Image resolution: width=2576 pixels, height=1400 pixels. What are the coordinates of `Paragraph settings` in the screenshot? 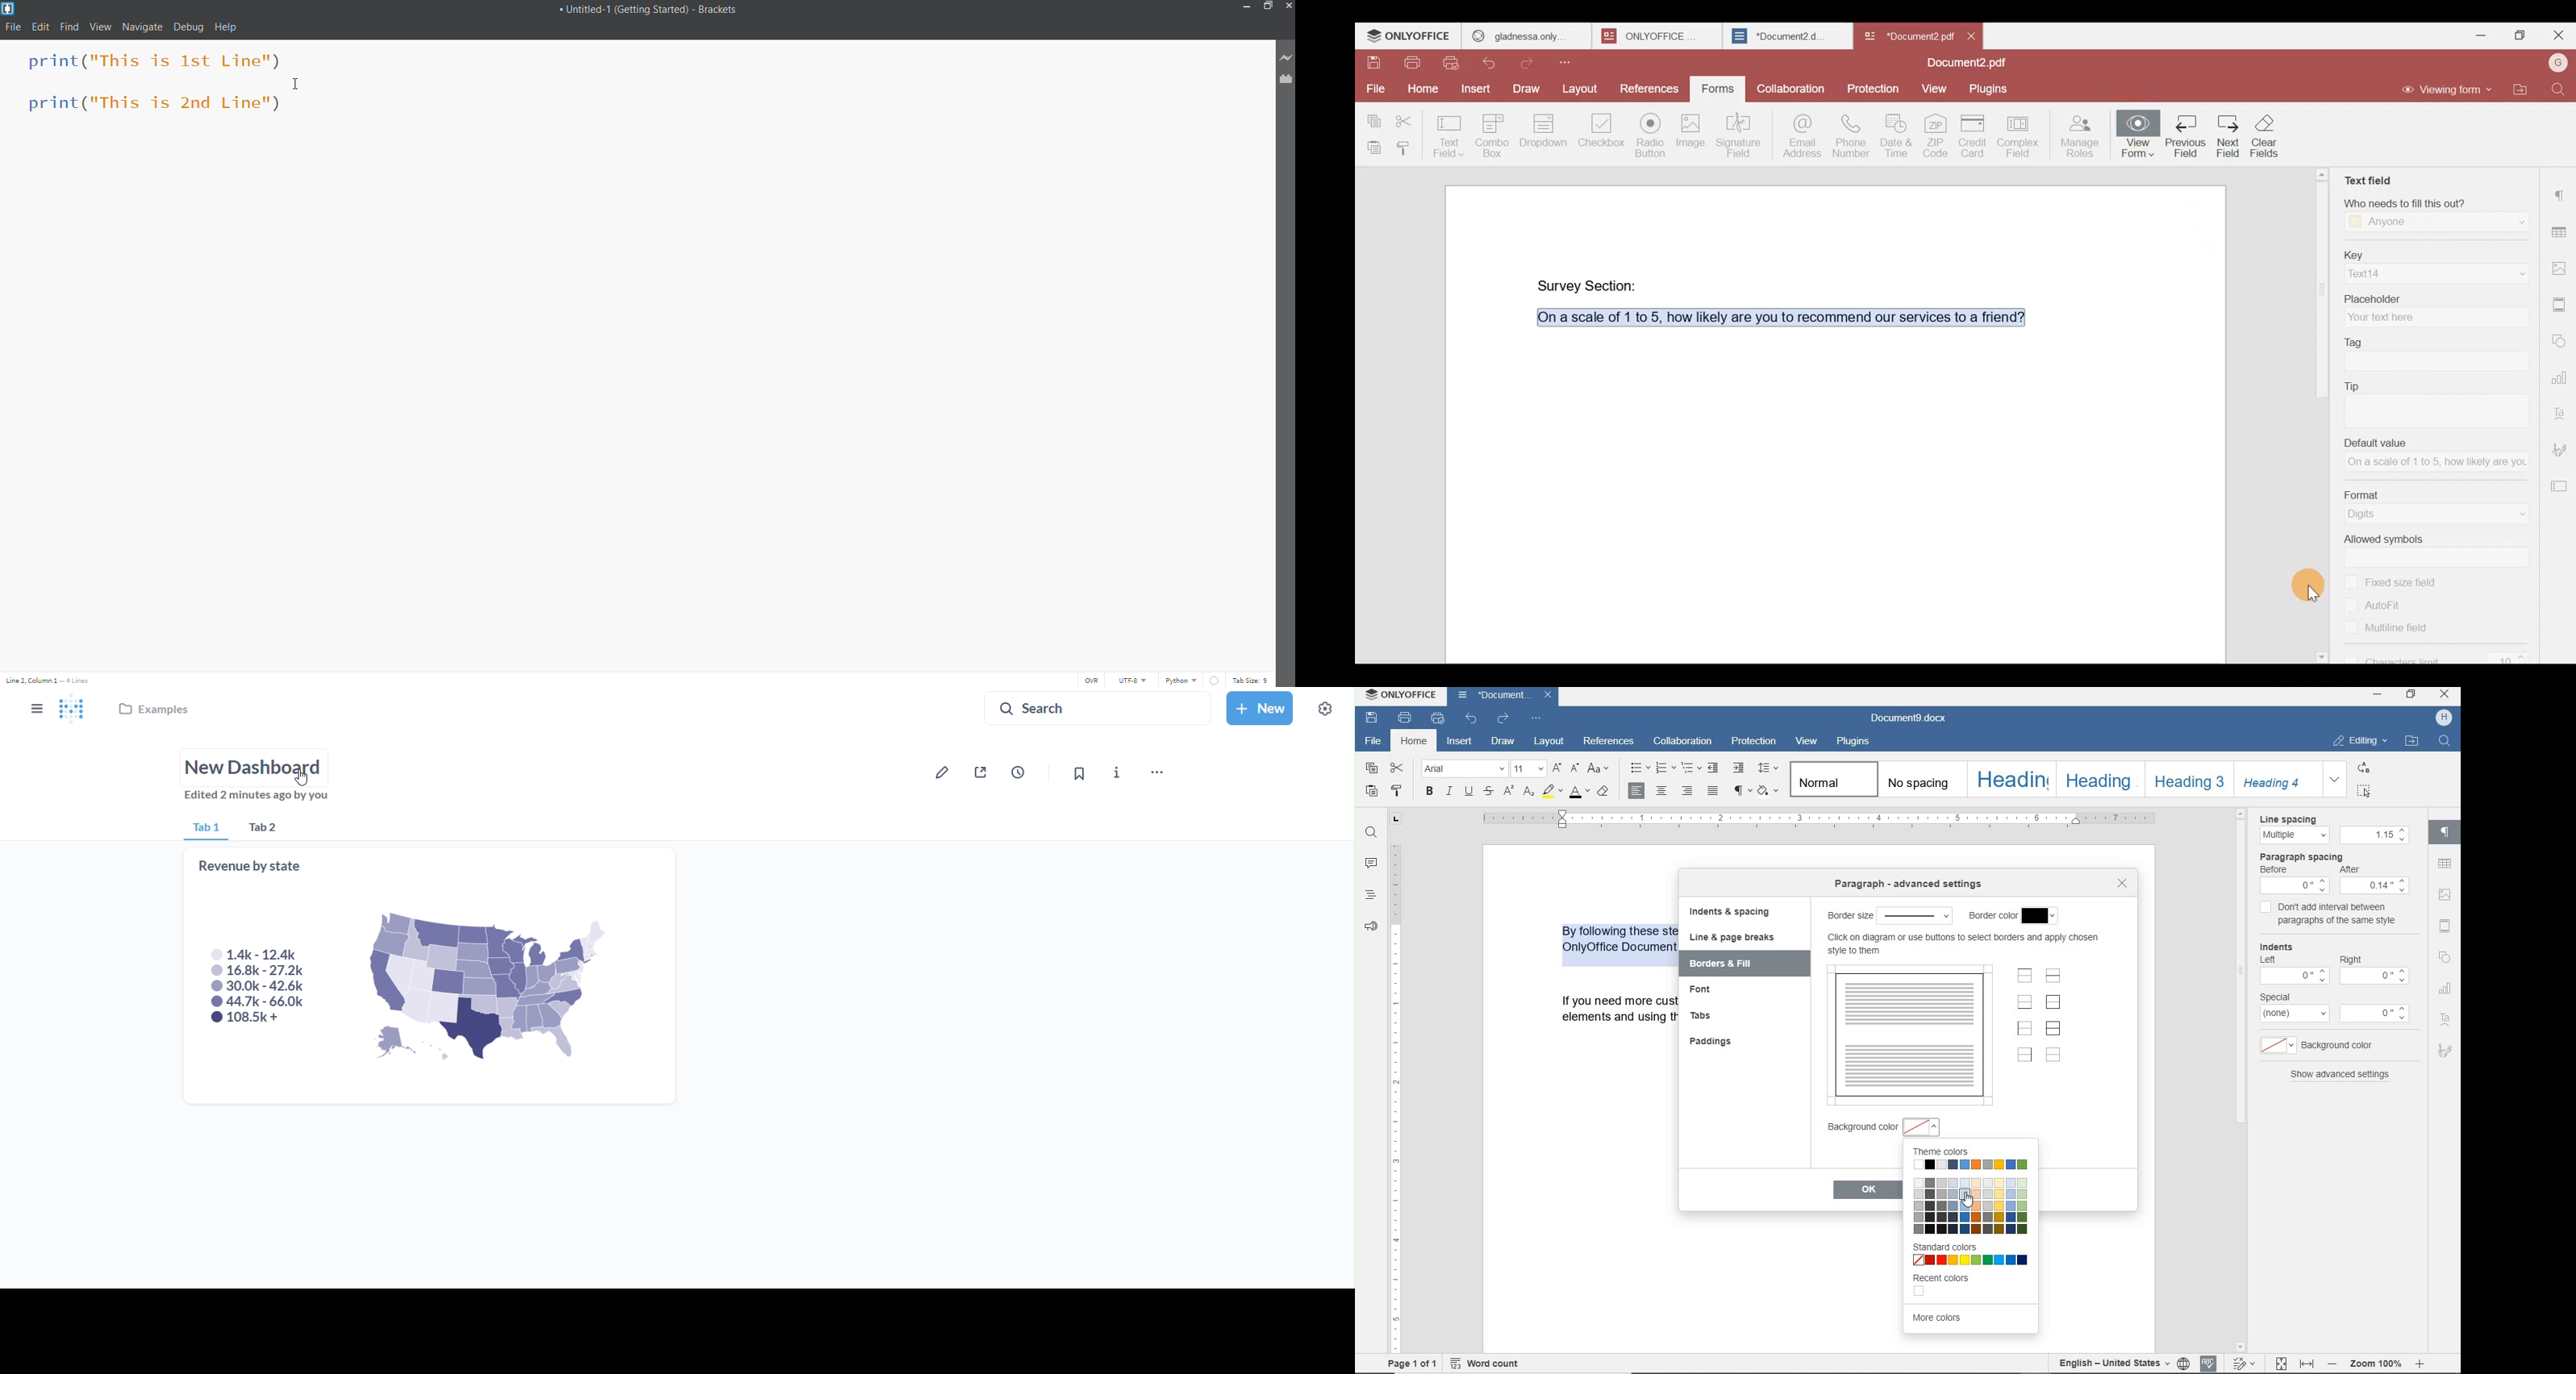 It's located at (2563, 190).